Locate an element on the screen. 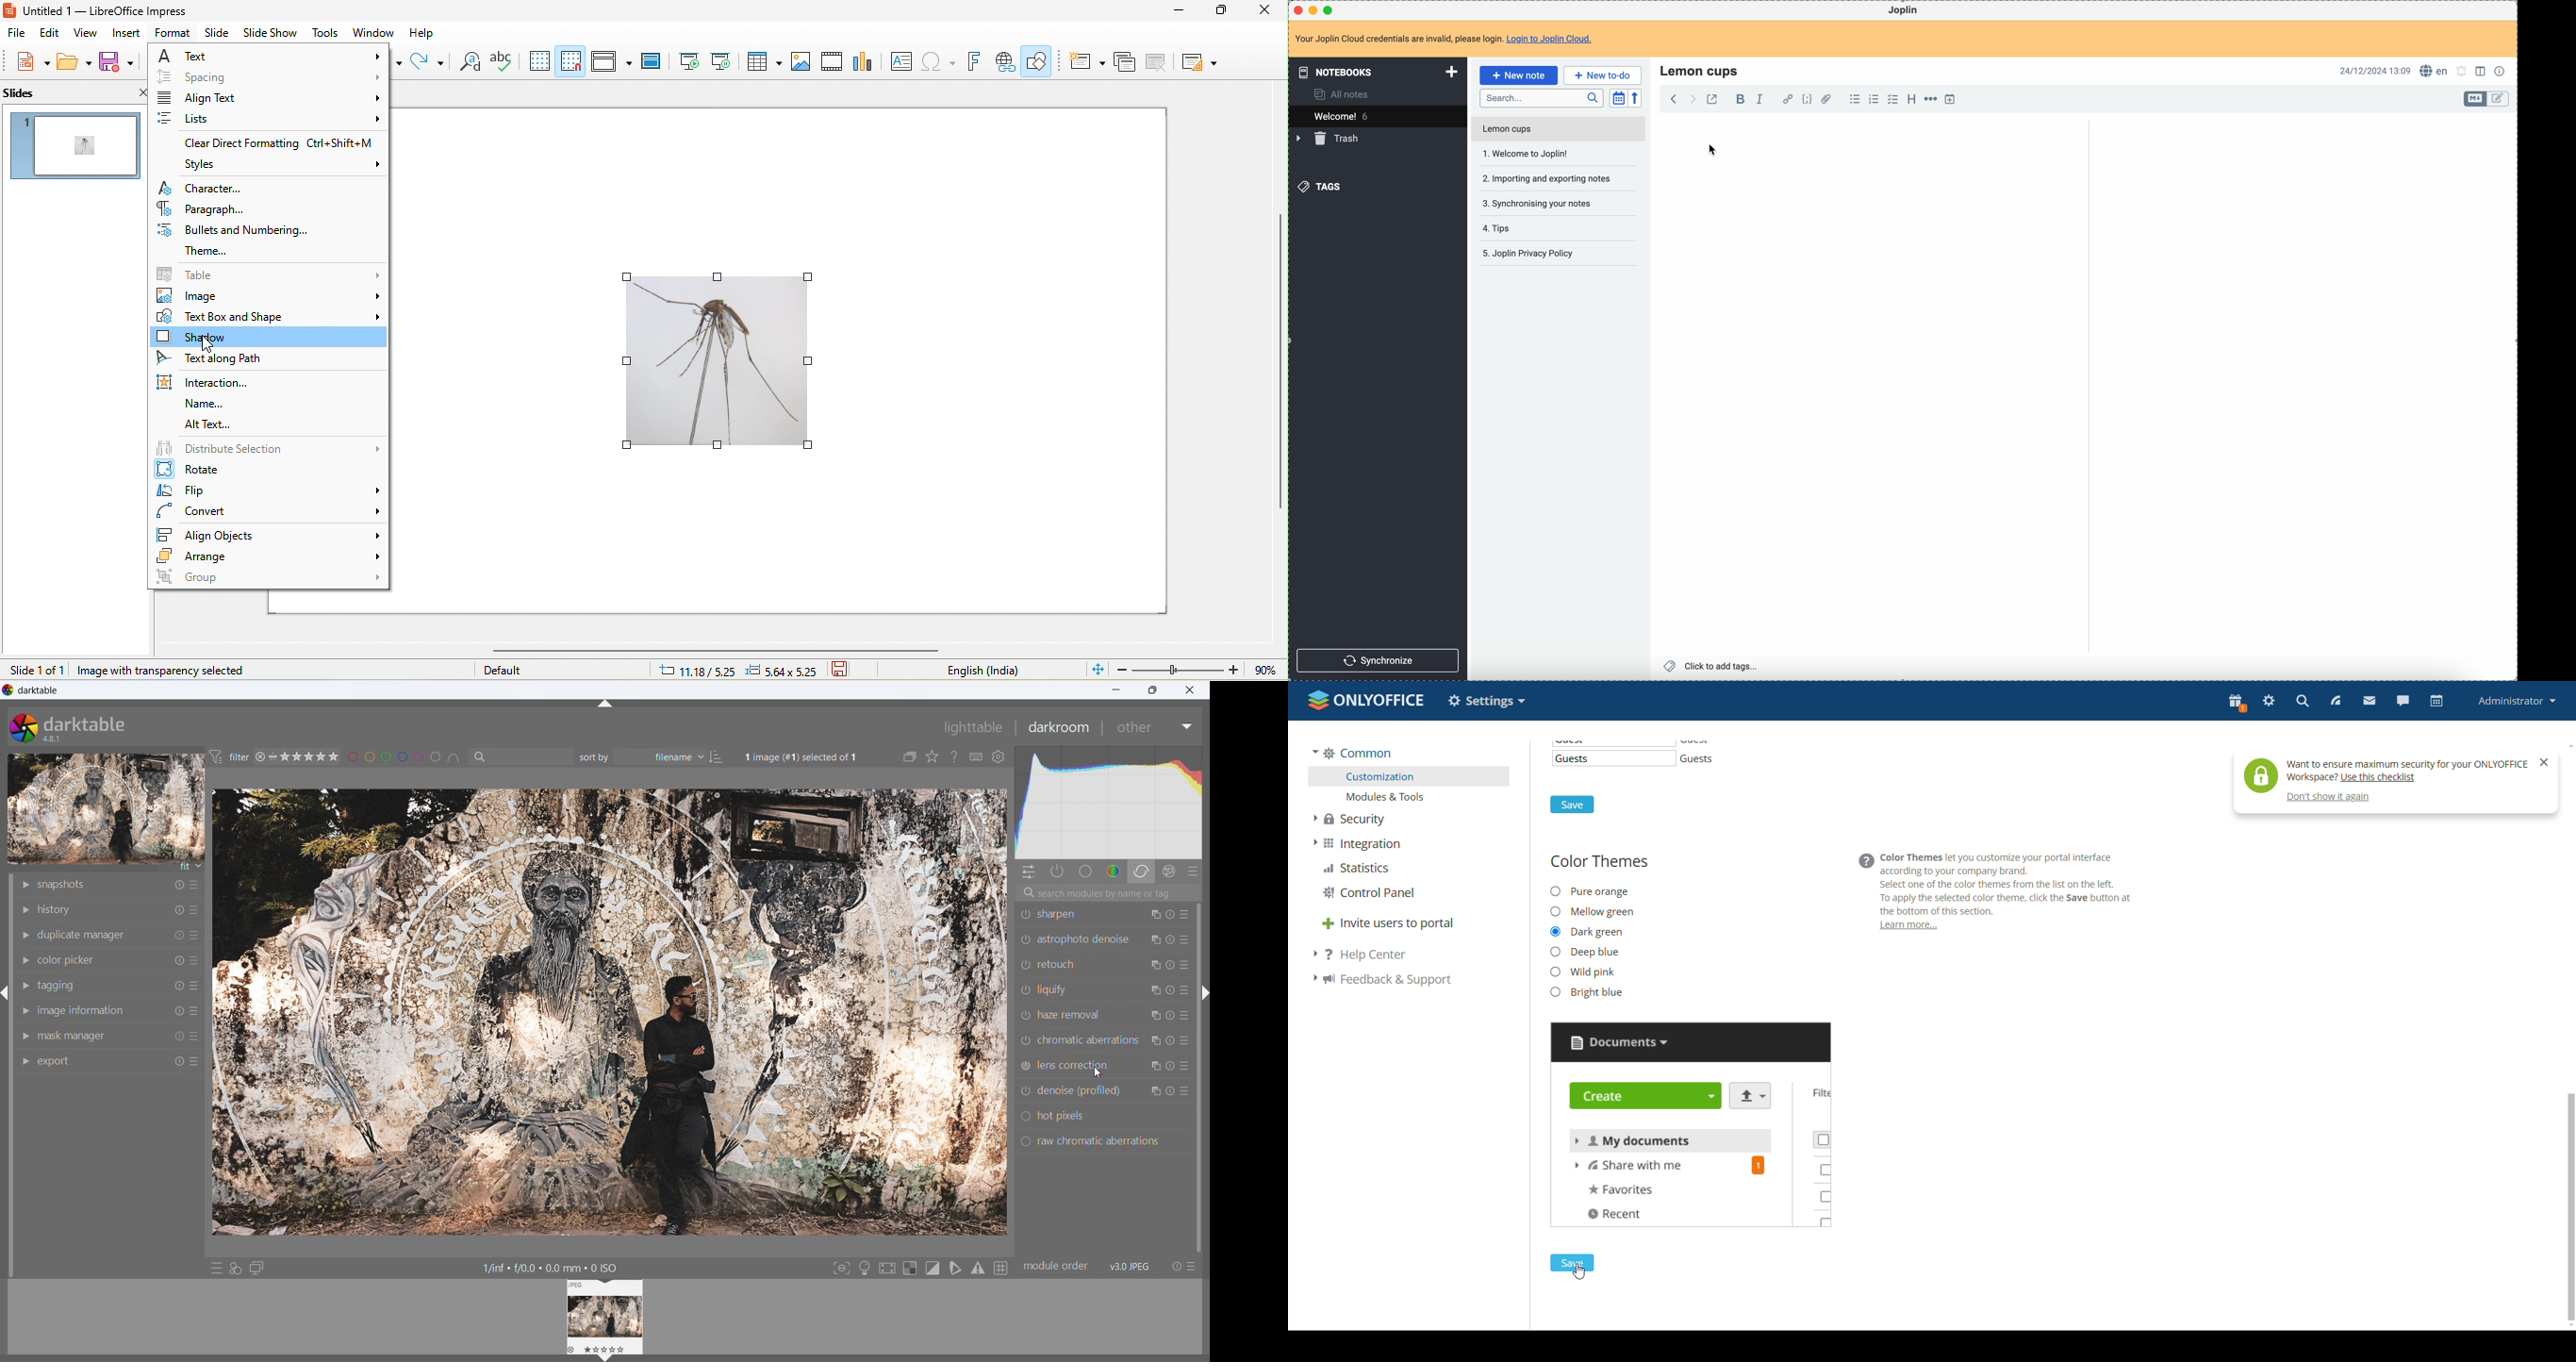 Image resolution: width=2576 pixels, height=1372 pixels. collapse grouped images is located at coordinates (911, 757).